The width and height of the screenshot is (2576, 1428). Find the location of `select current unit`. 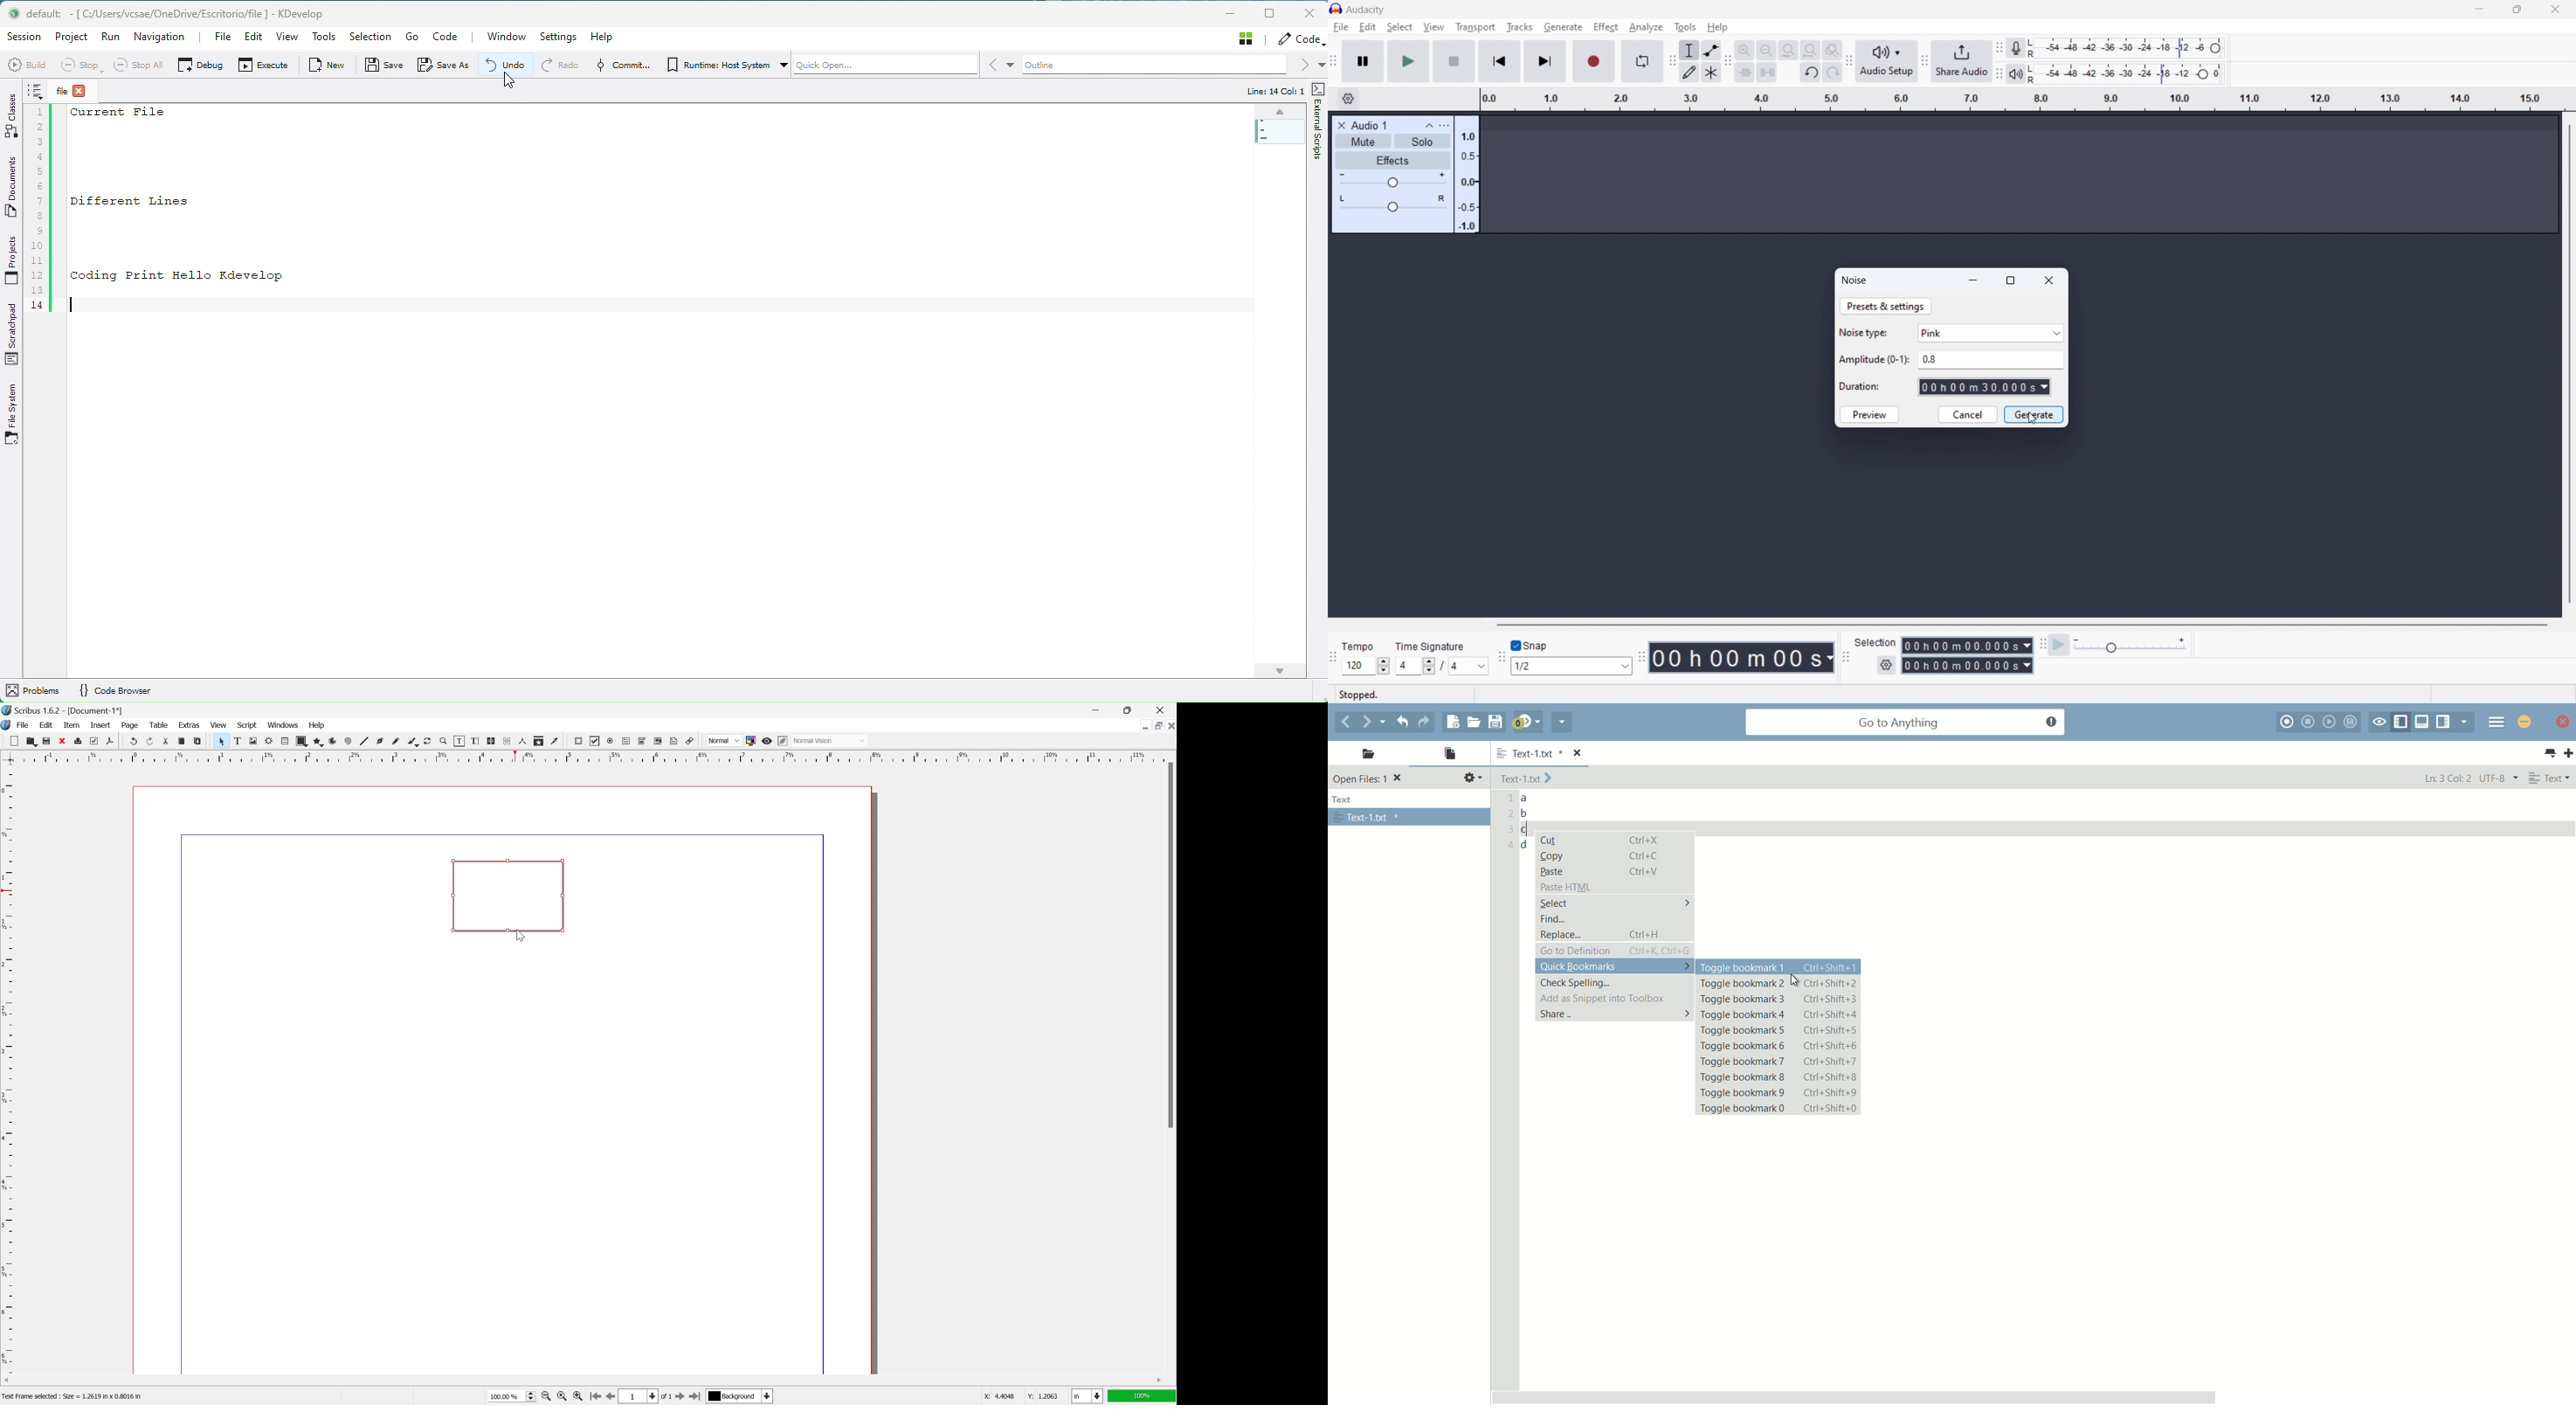

select current unit is located at coordinates (1087, 1397).